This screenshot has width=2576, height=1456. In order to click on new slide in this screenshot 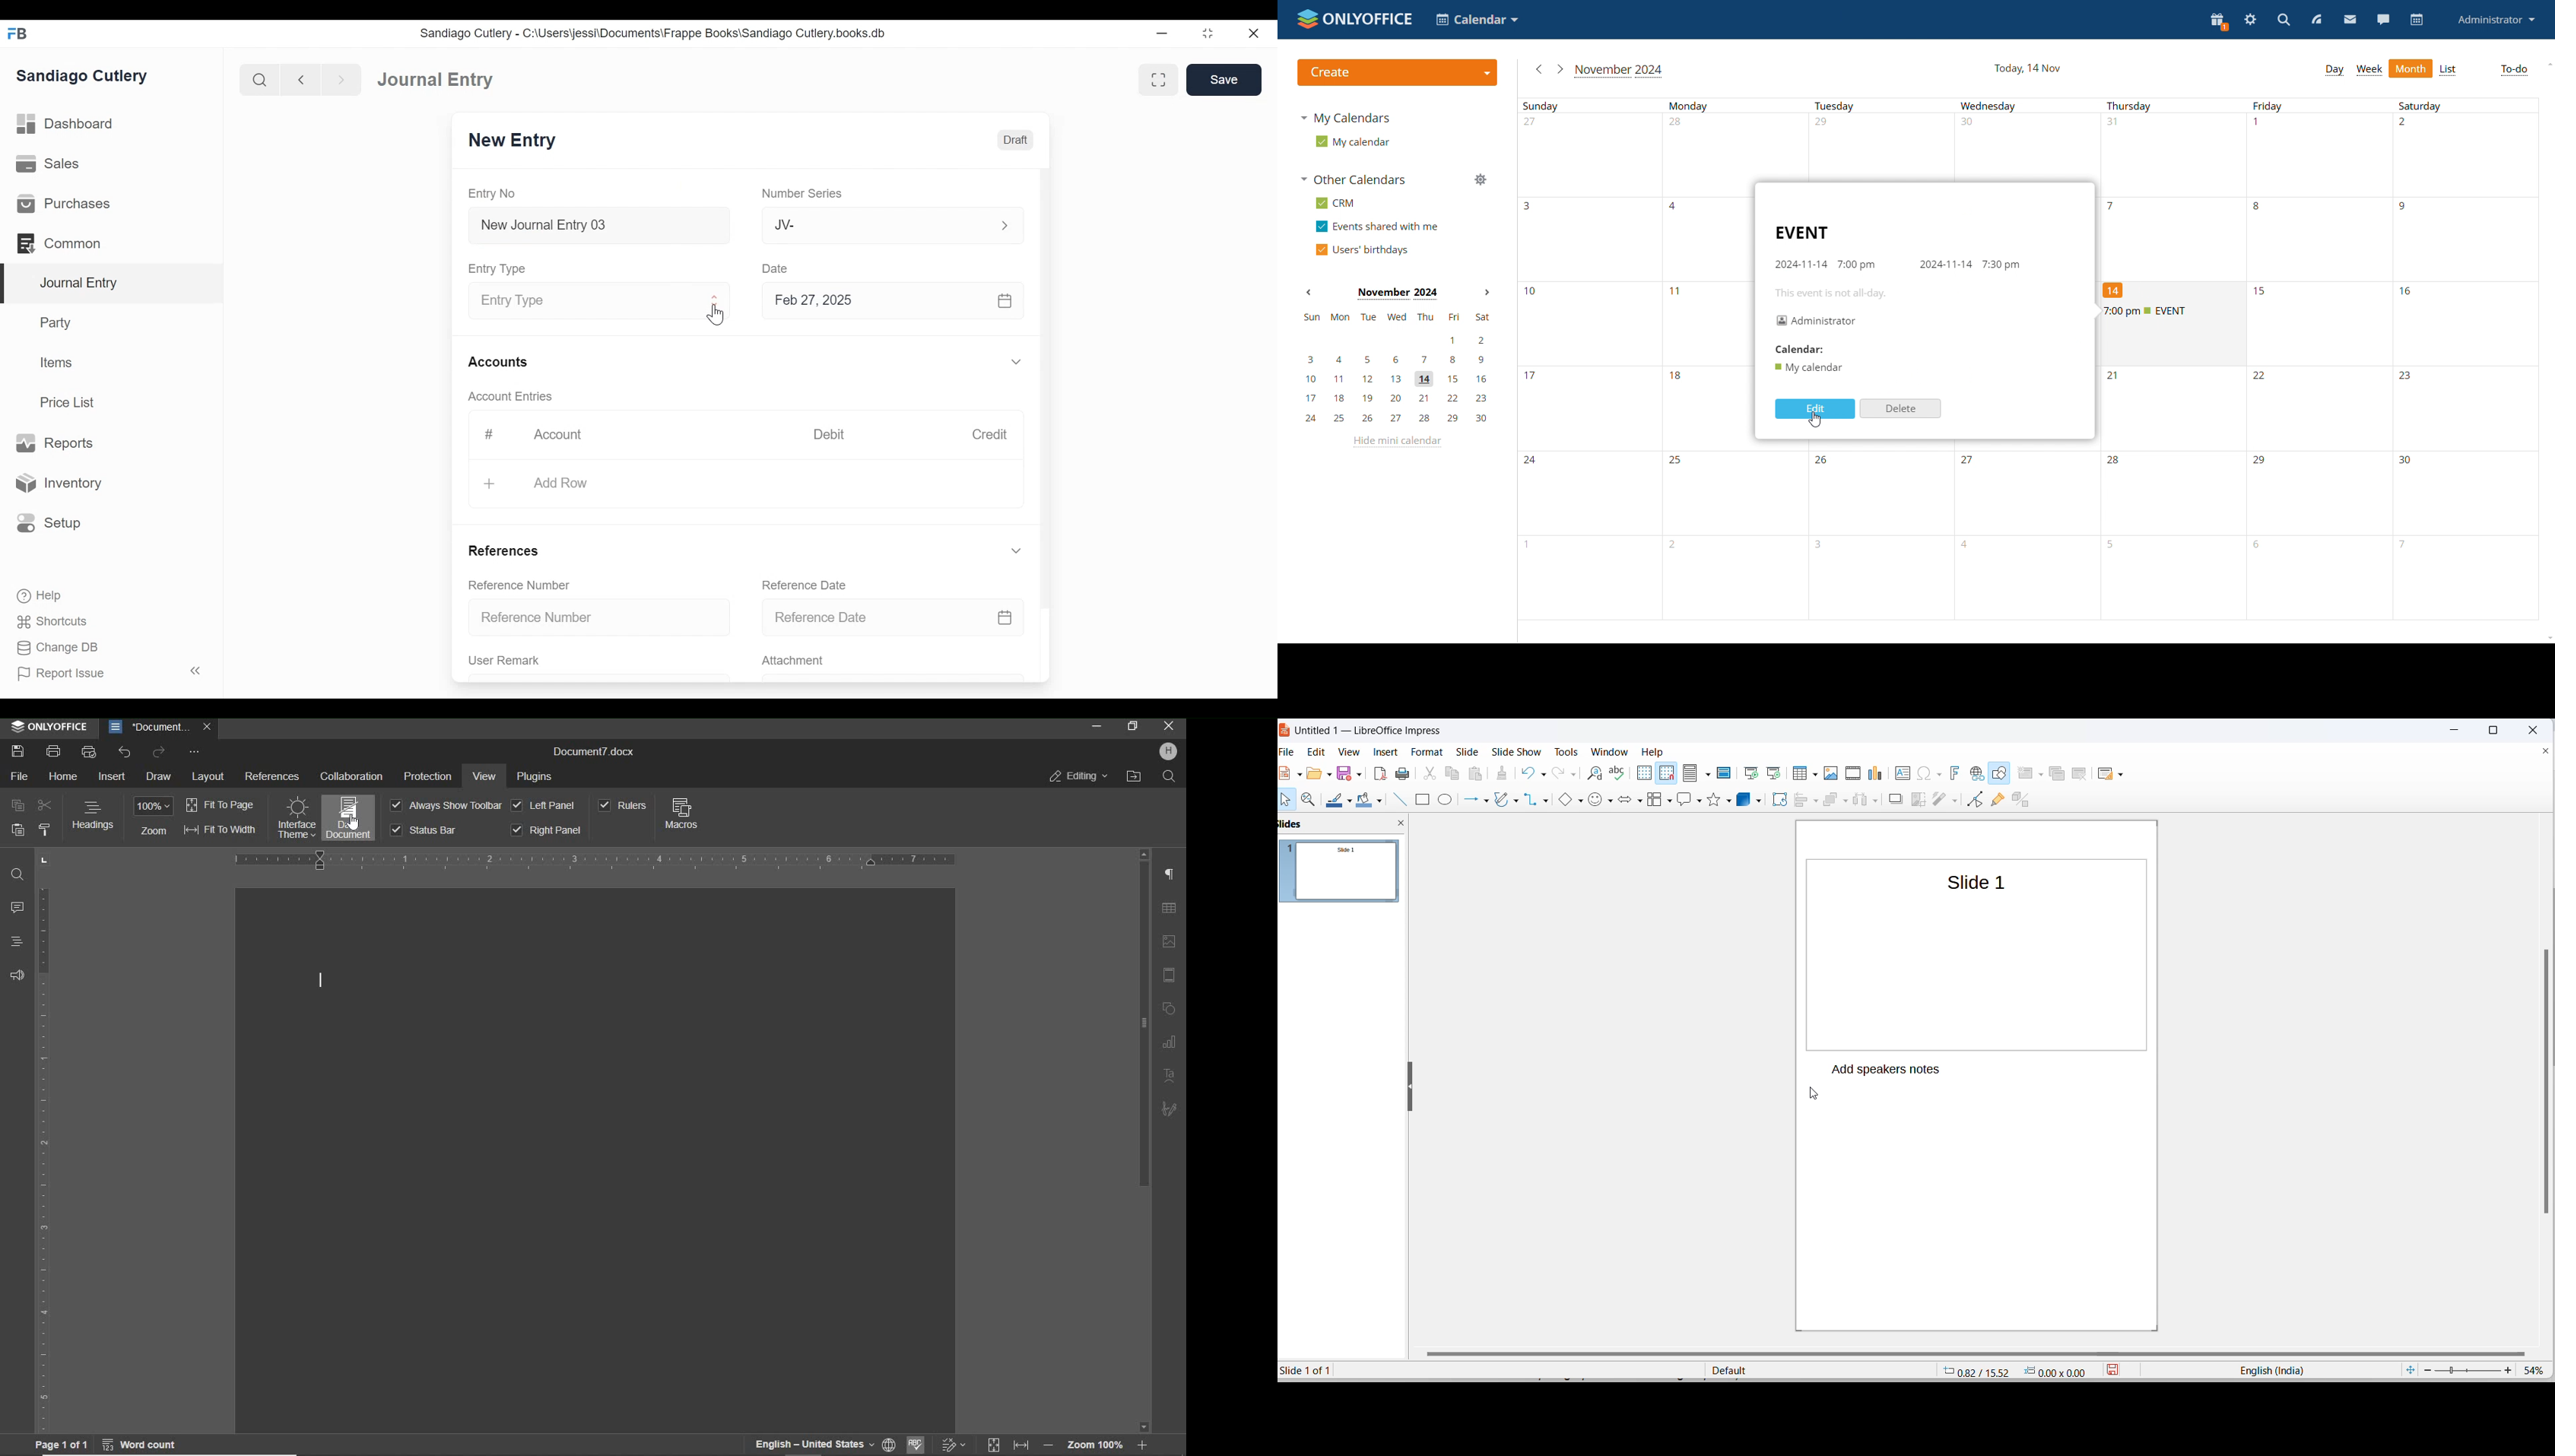, I will do `click(2025, 772)`.